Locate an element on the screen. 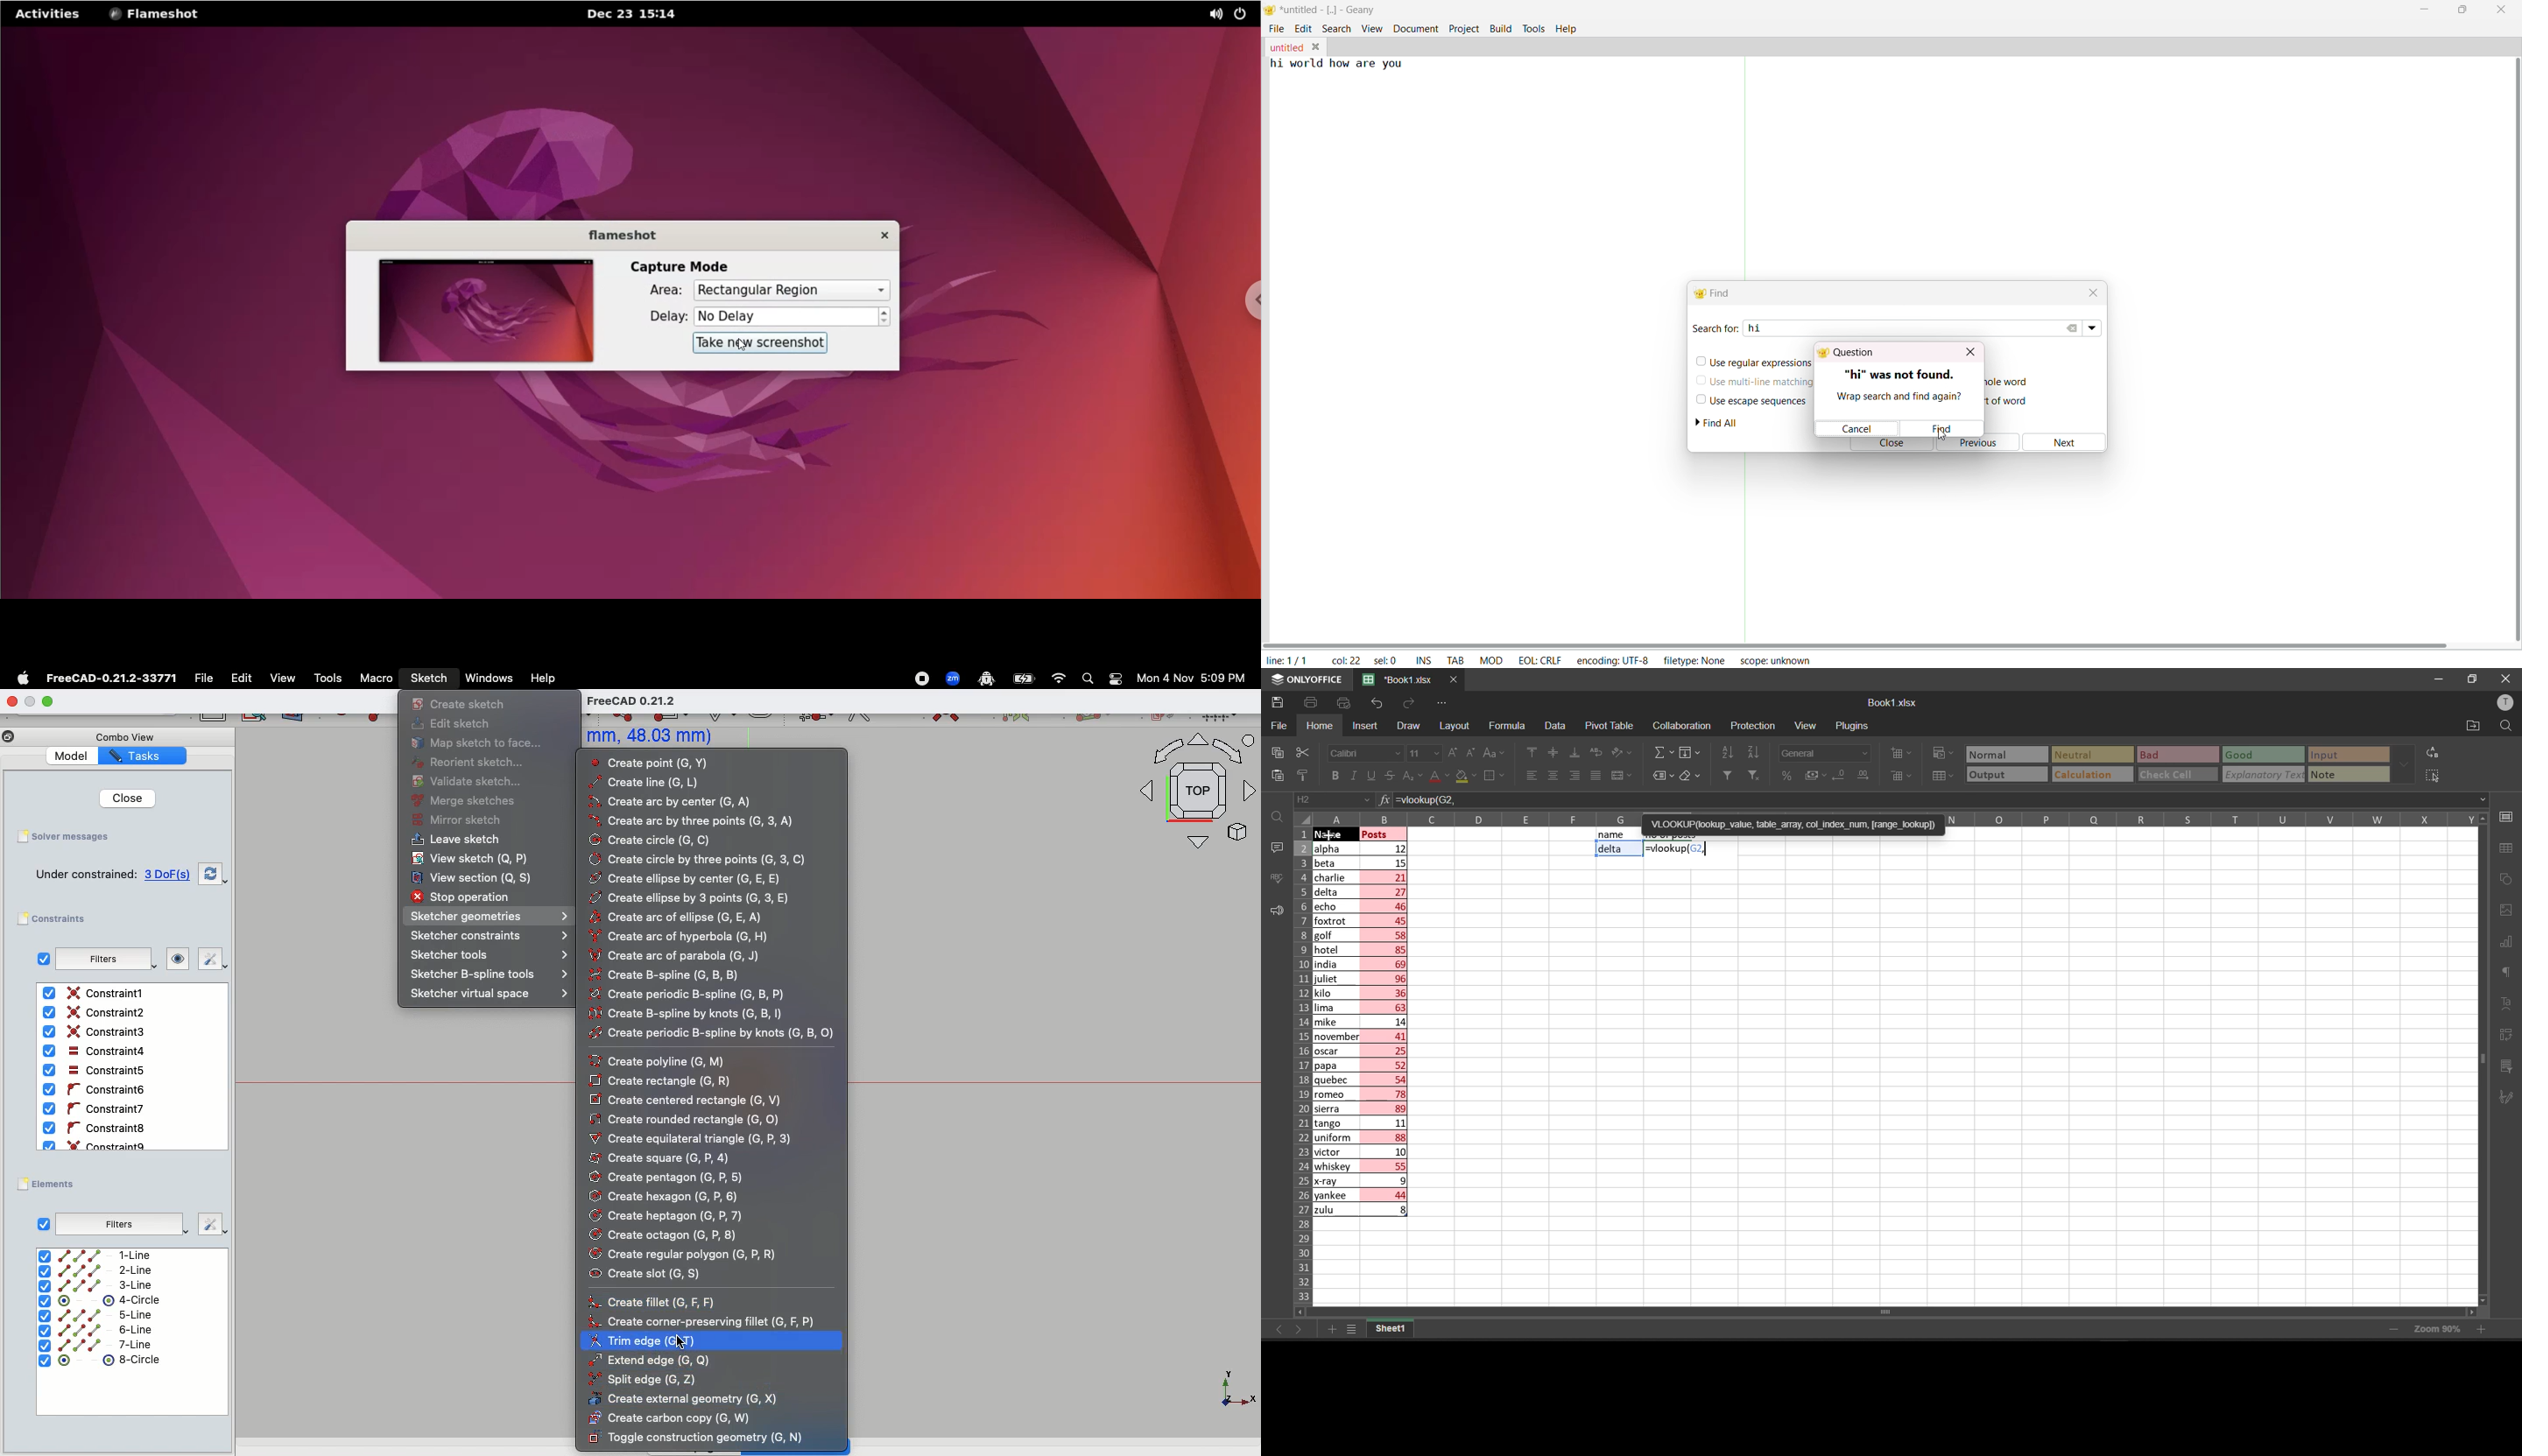 The width and height of the screenshot is (2548, 1456). Zoom is located at coordinates (954, 679).